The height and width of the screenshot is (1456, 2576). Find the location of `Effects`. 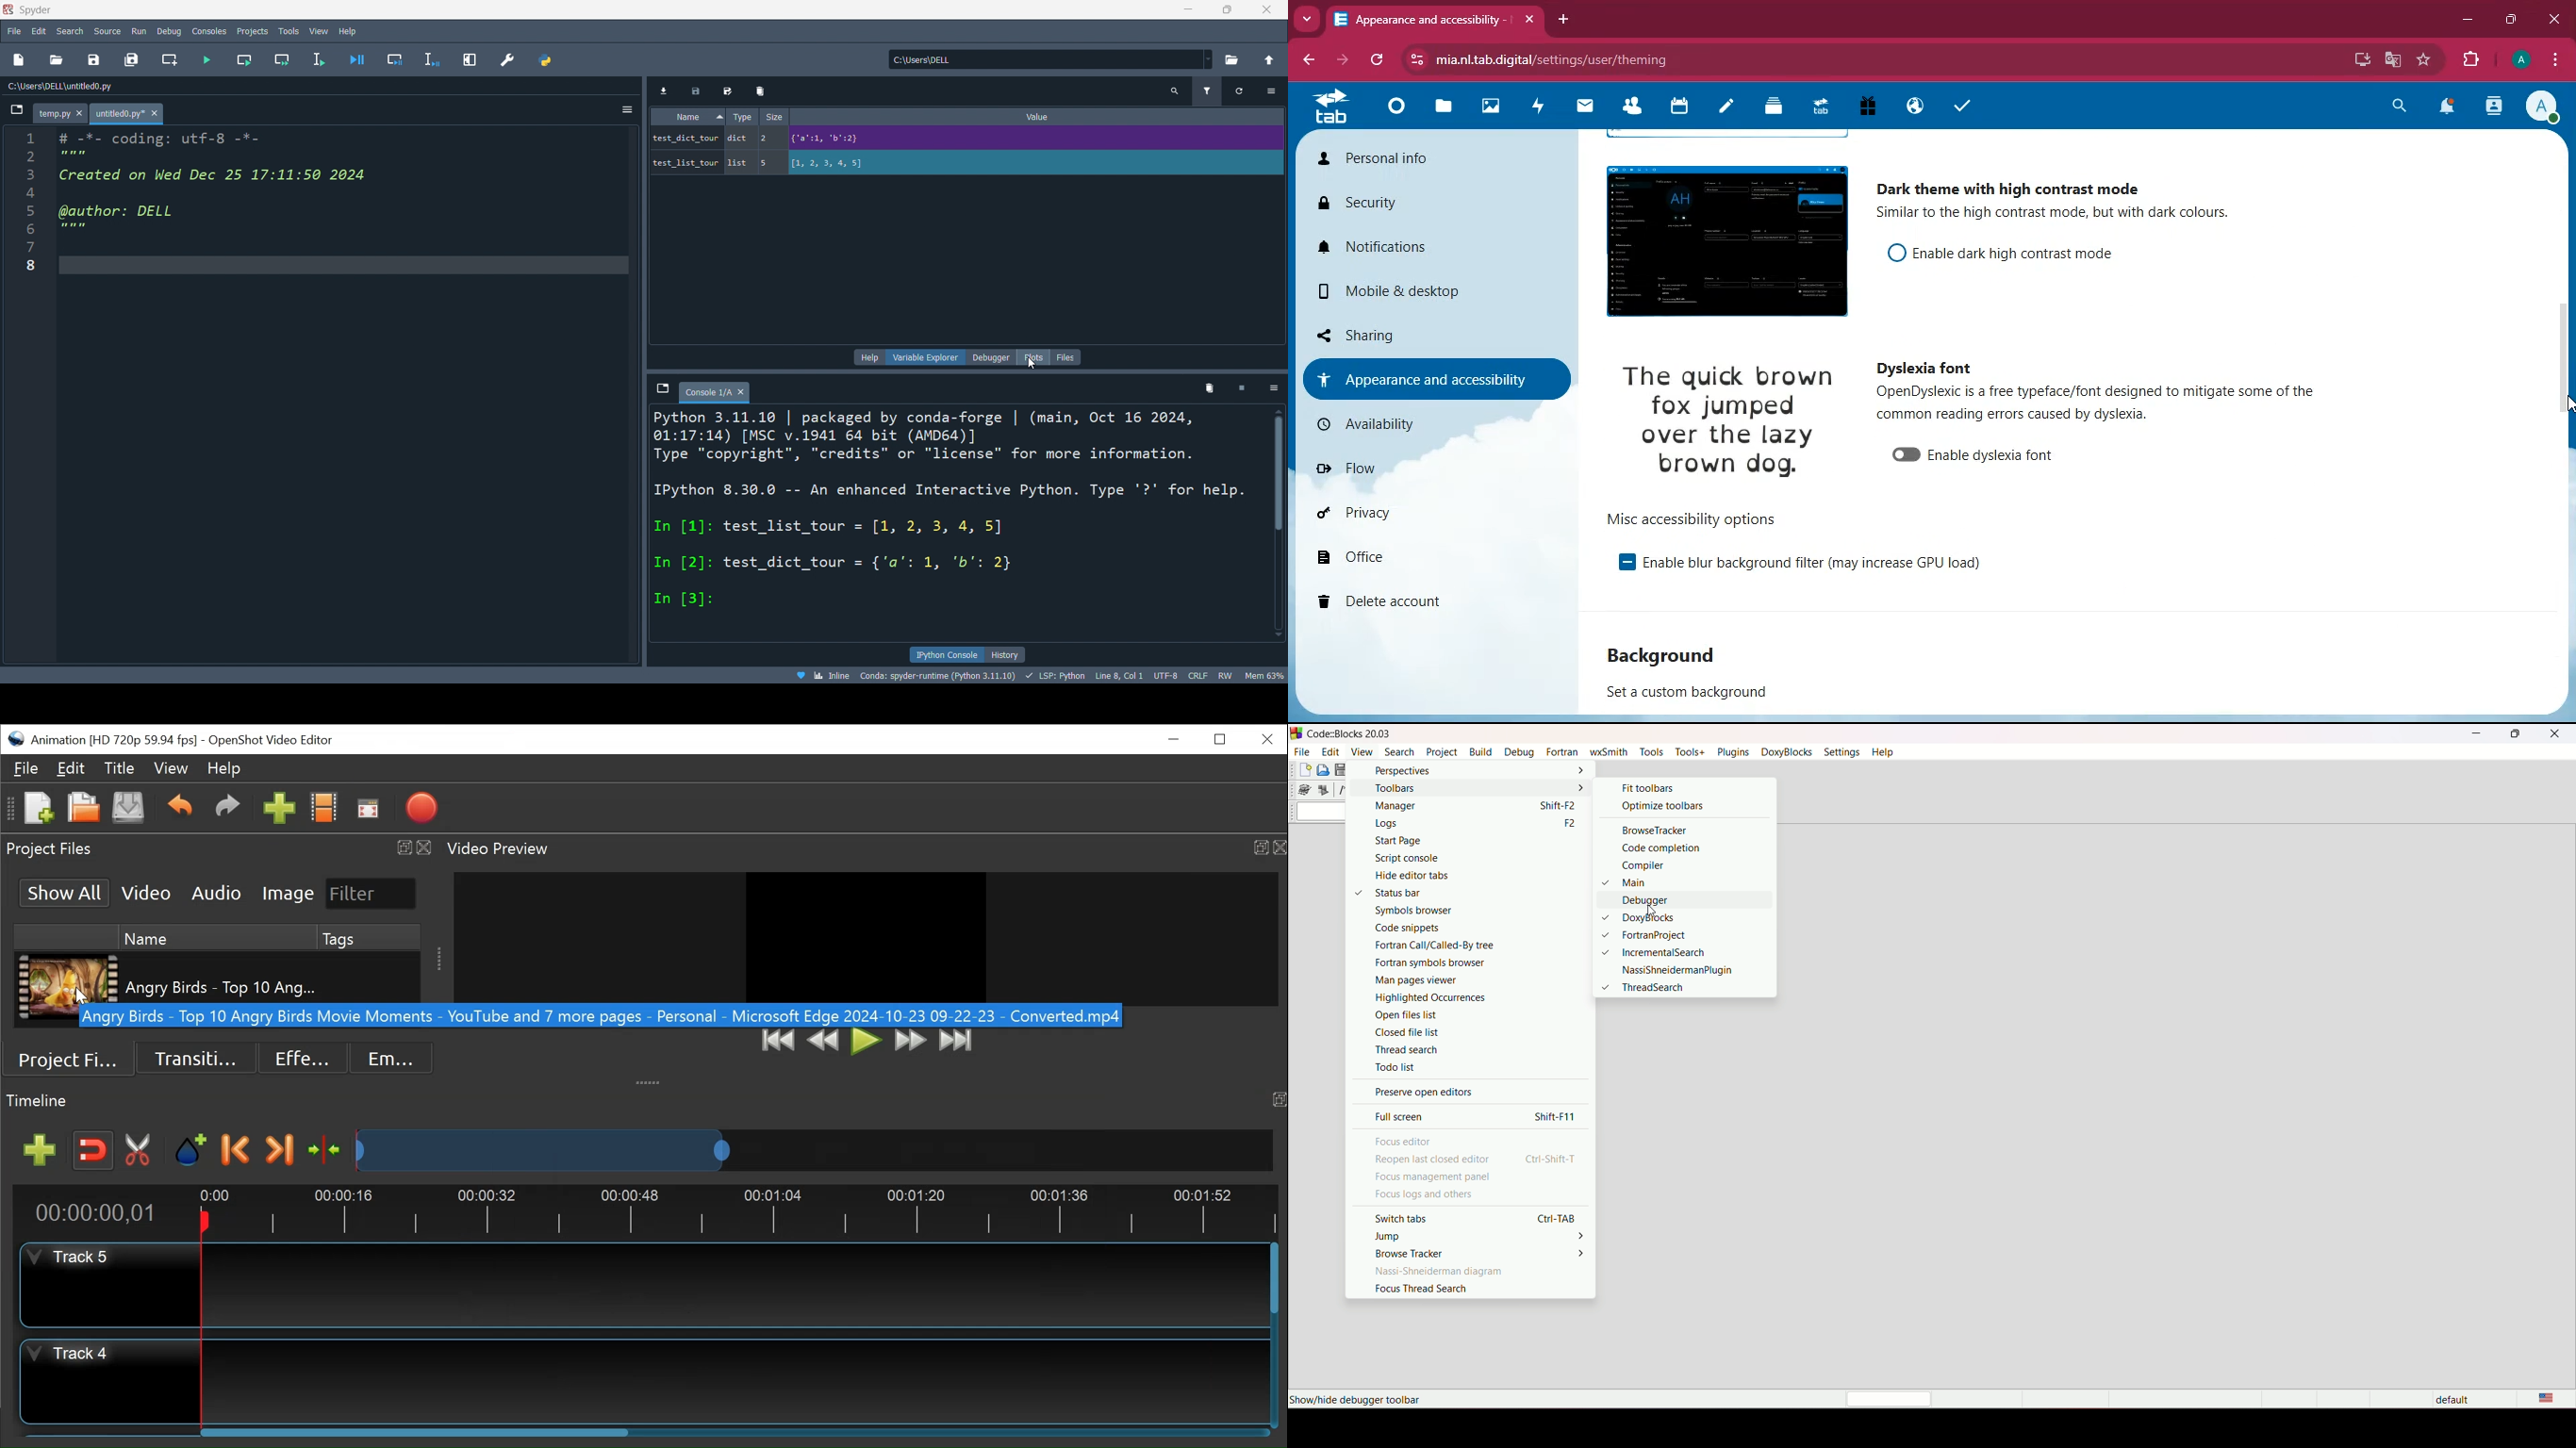

Effects is located at coordinates (300, 1059).